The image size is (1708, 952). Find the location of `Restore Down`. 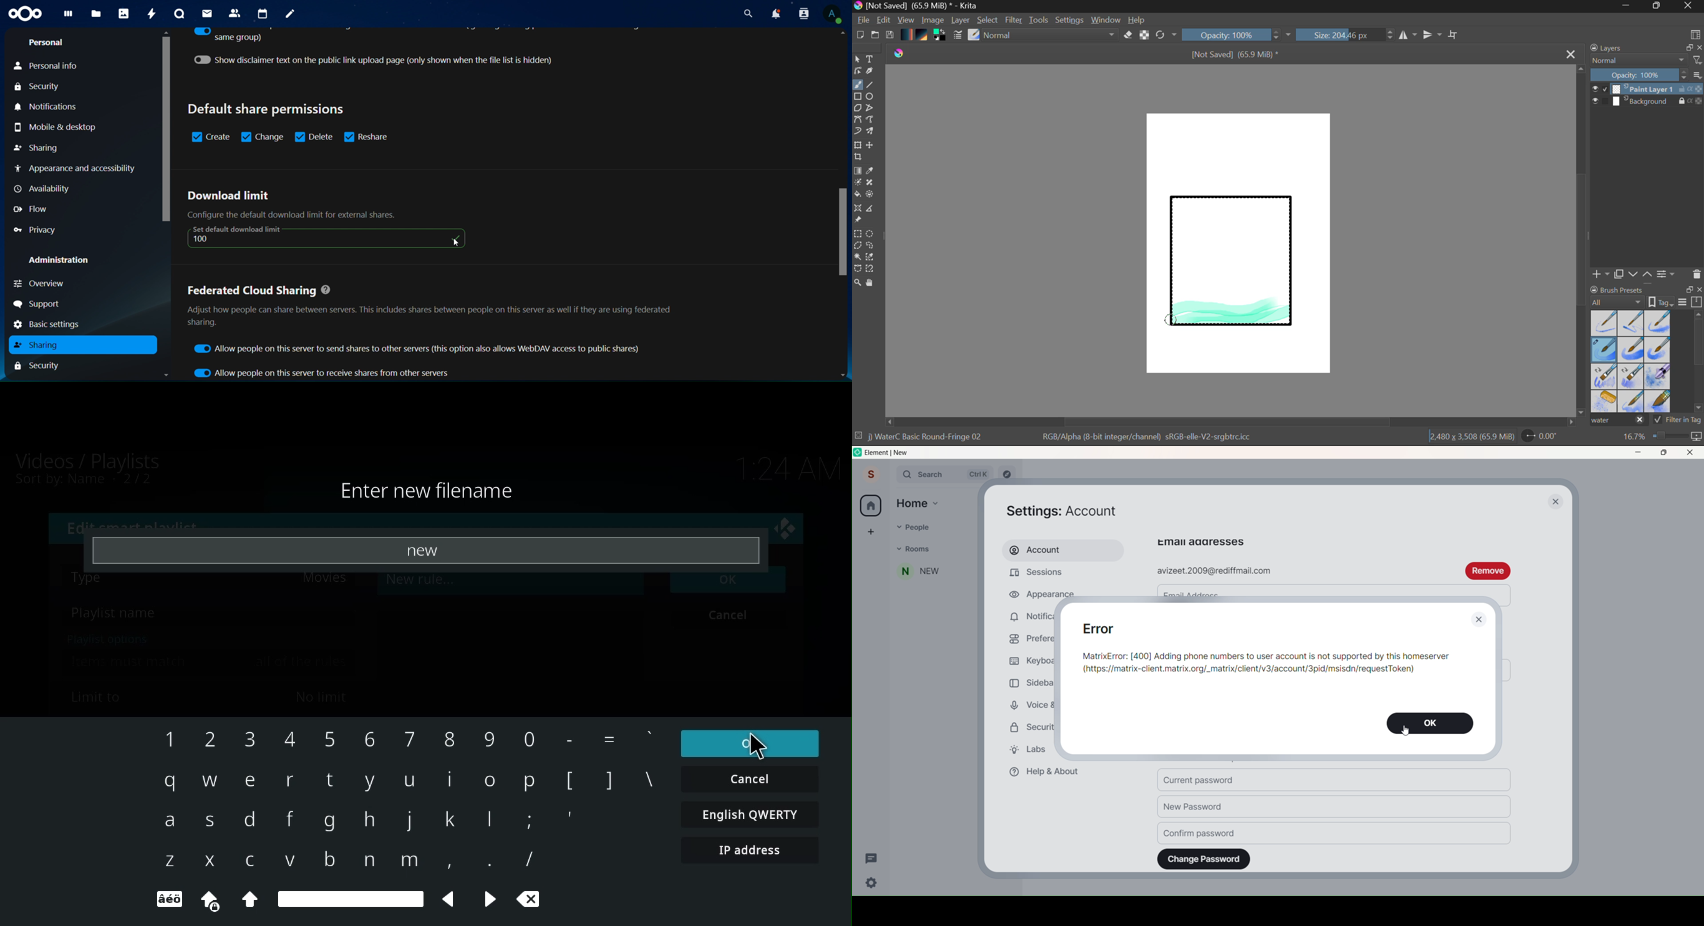

Restore Down is located at coordinates (1629, 6).